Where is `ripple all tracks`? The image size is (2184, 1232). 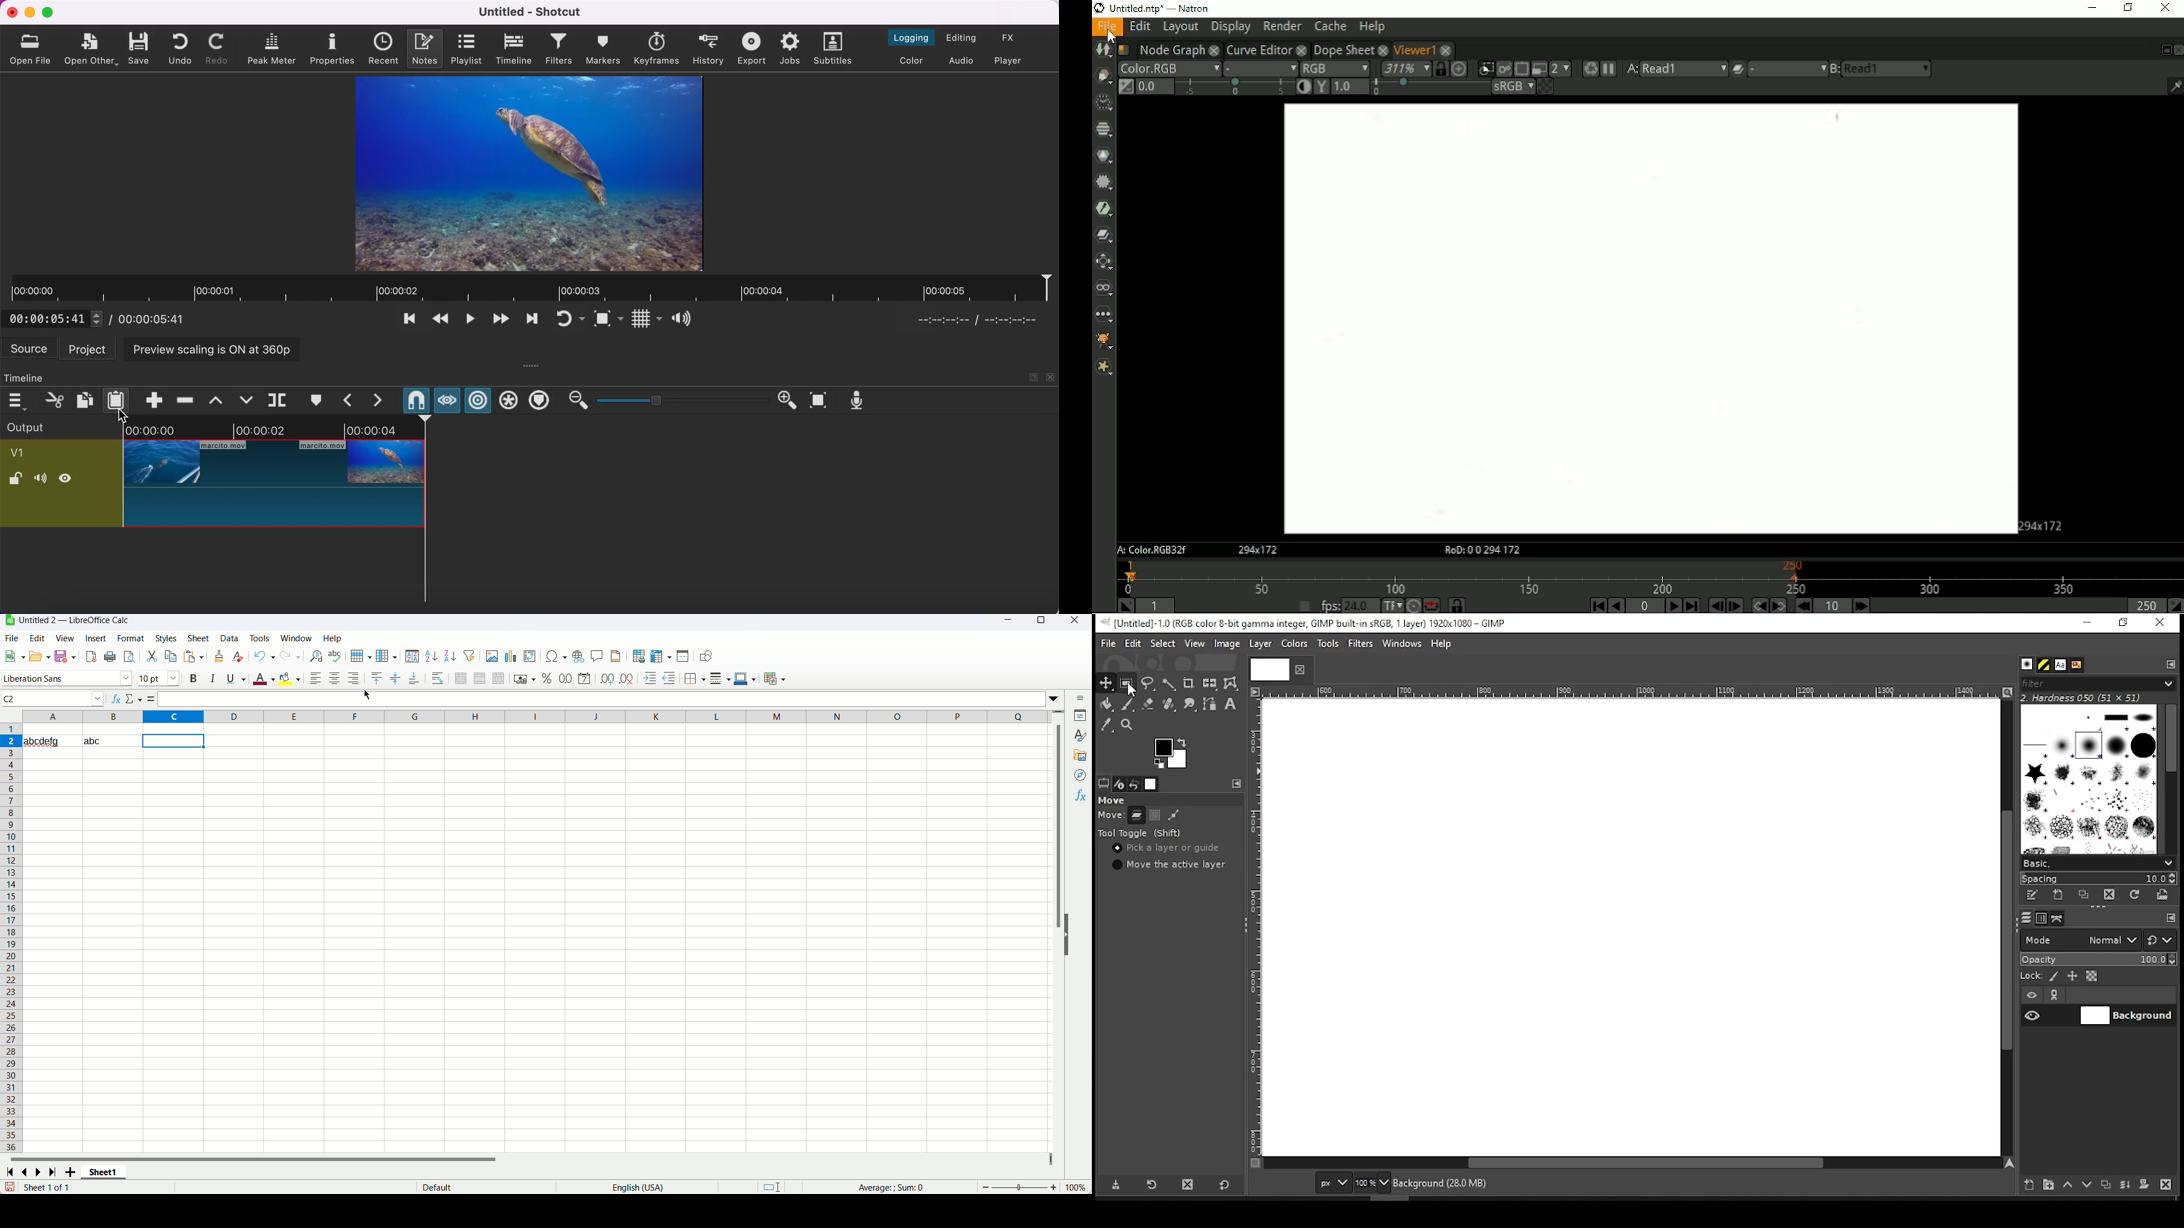 ripple all tracks is located at coordinates (508, 402).